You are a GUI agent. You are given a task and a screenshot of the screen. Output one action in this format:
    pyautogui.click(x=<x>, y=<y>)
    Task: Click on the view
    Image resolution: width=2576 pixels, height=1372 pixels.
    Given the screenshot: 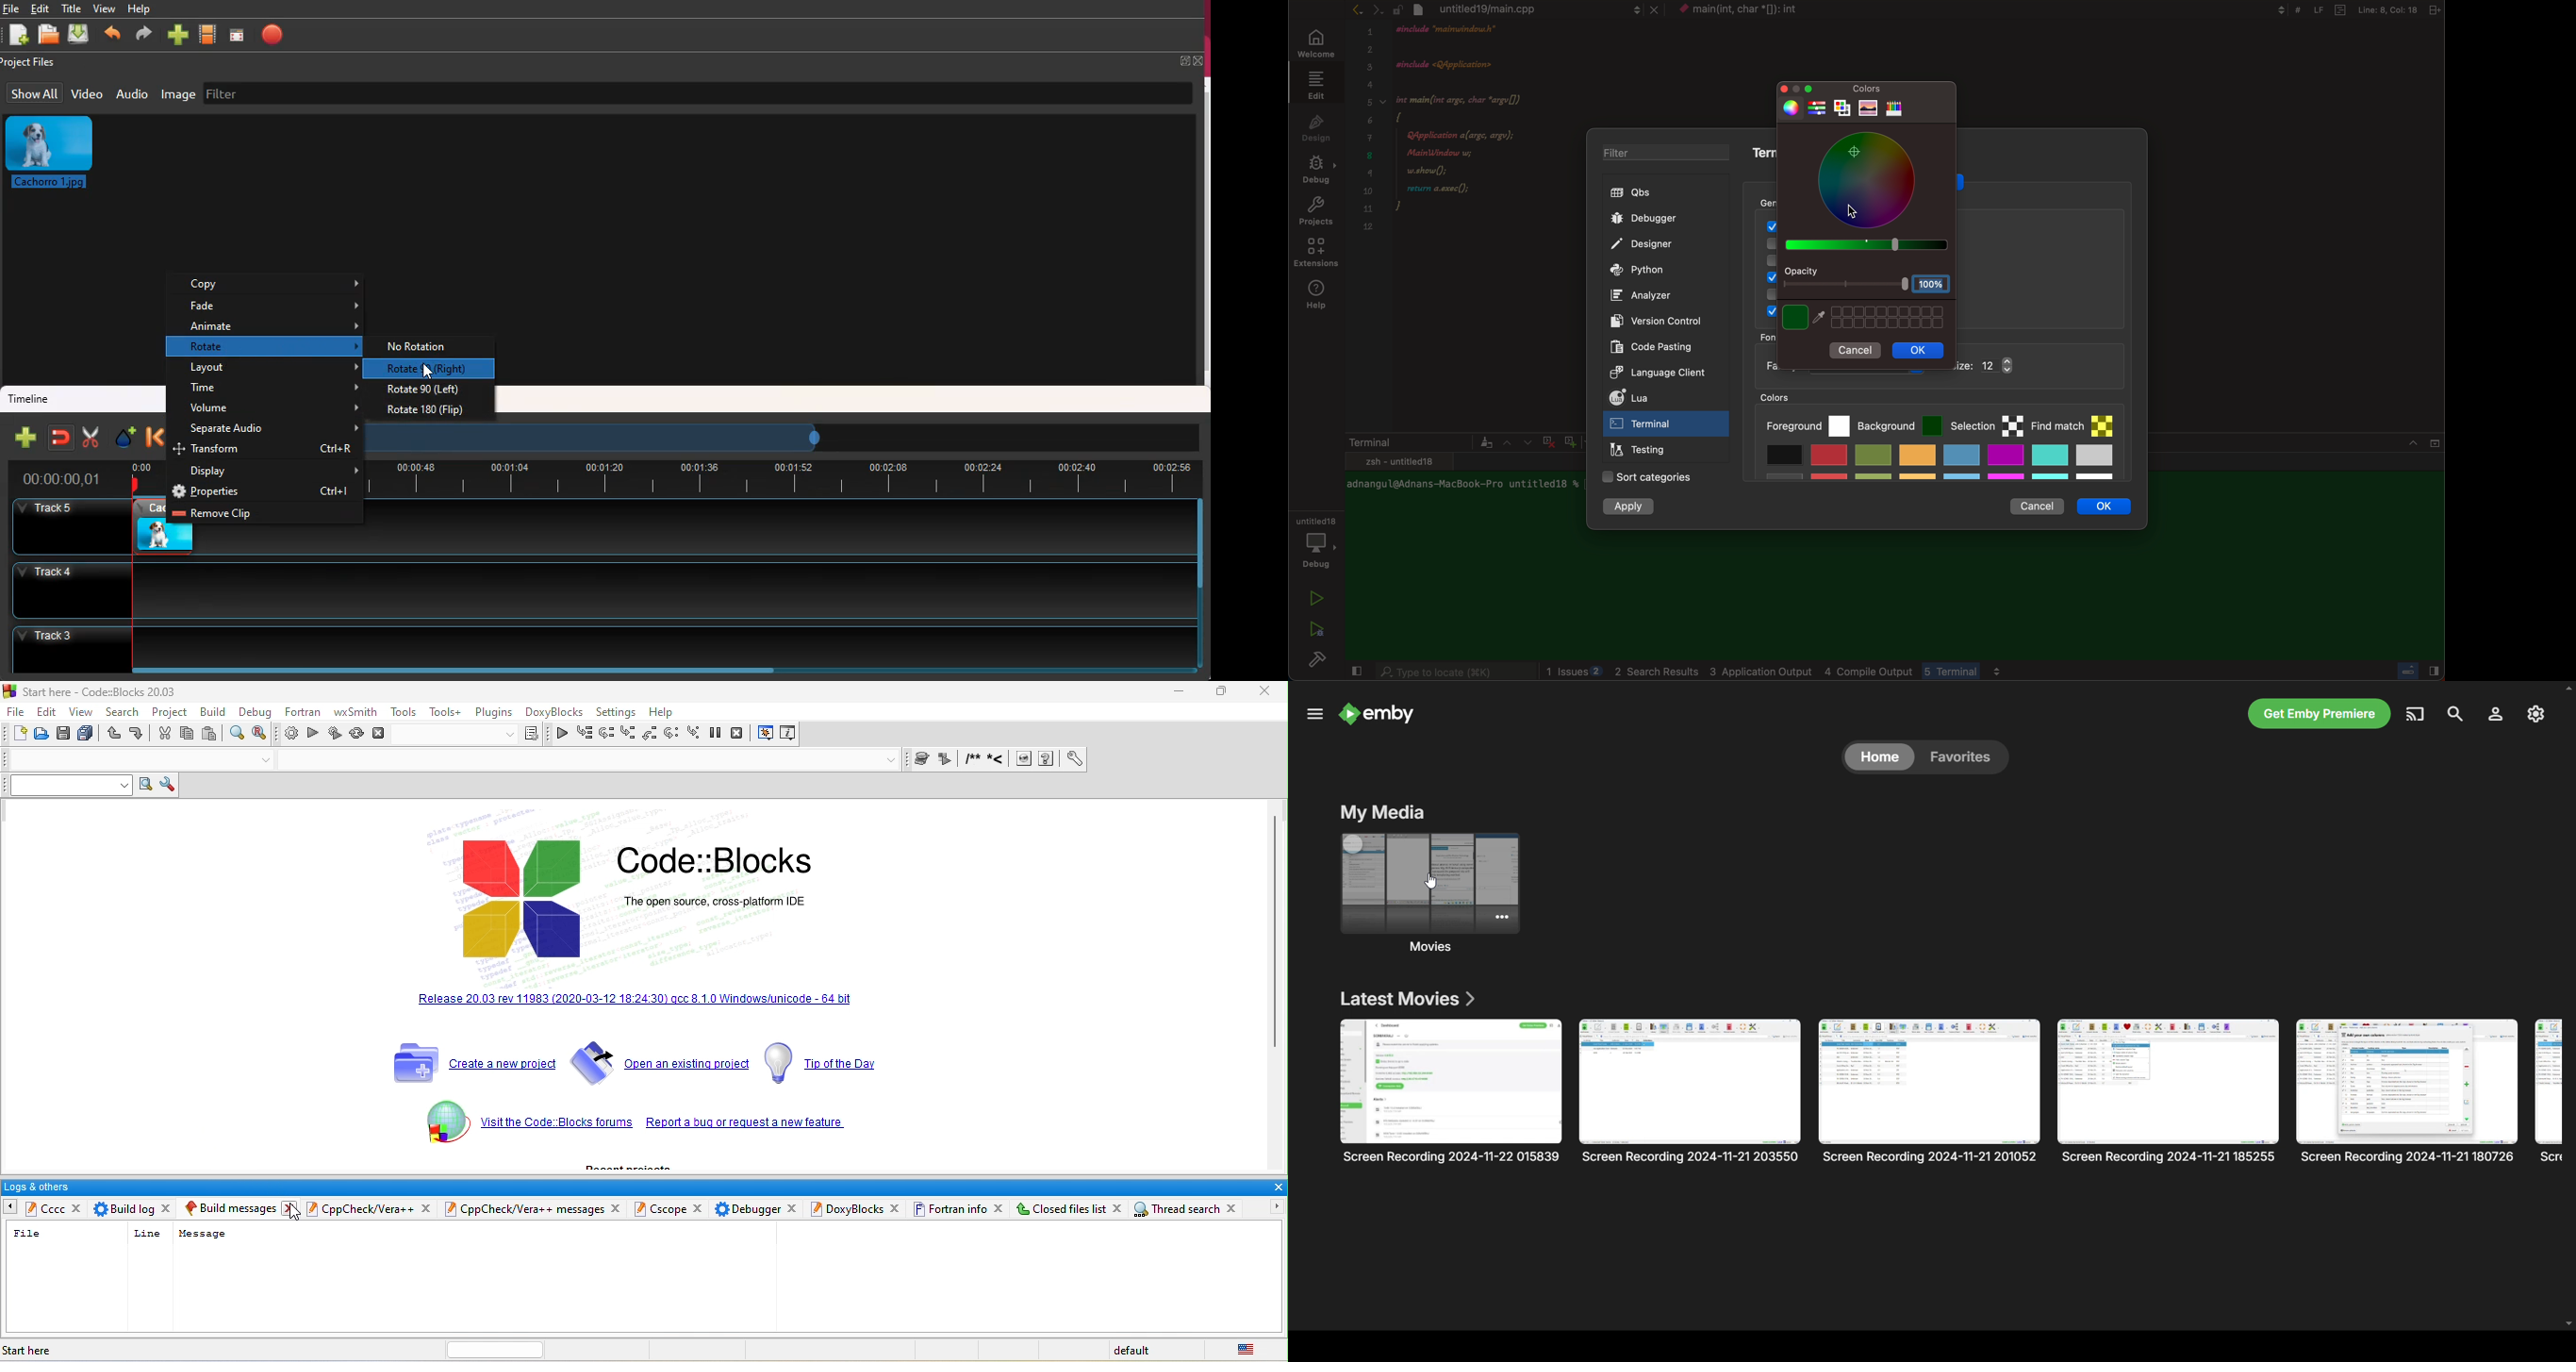 What is the action you would take?
    pyautogui.click(x=85, y=713)
    